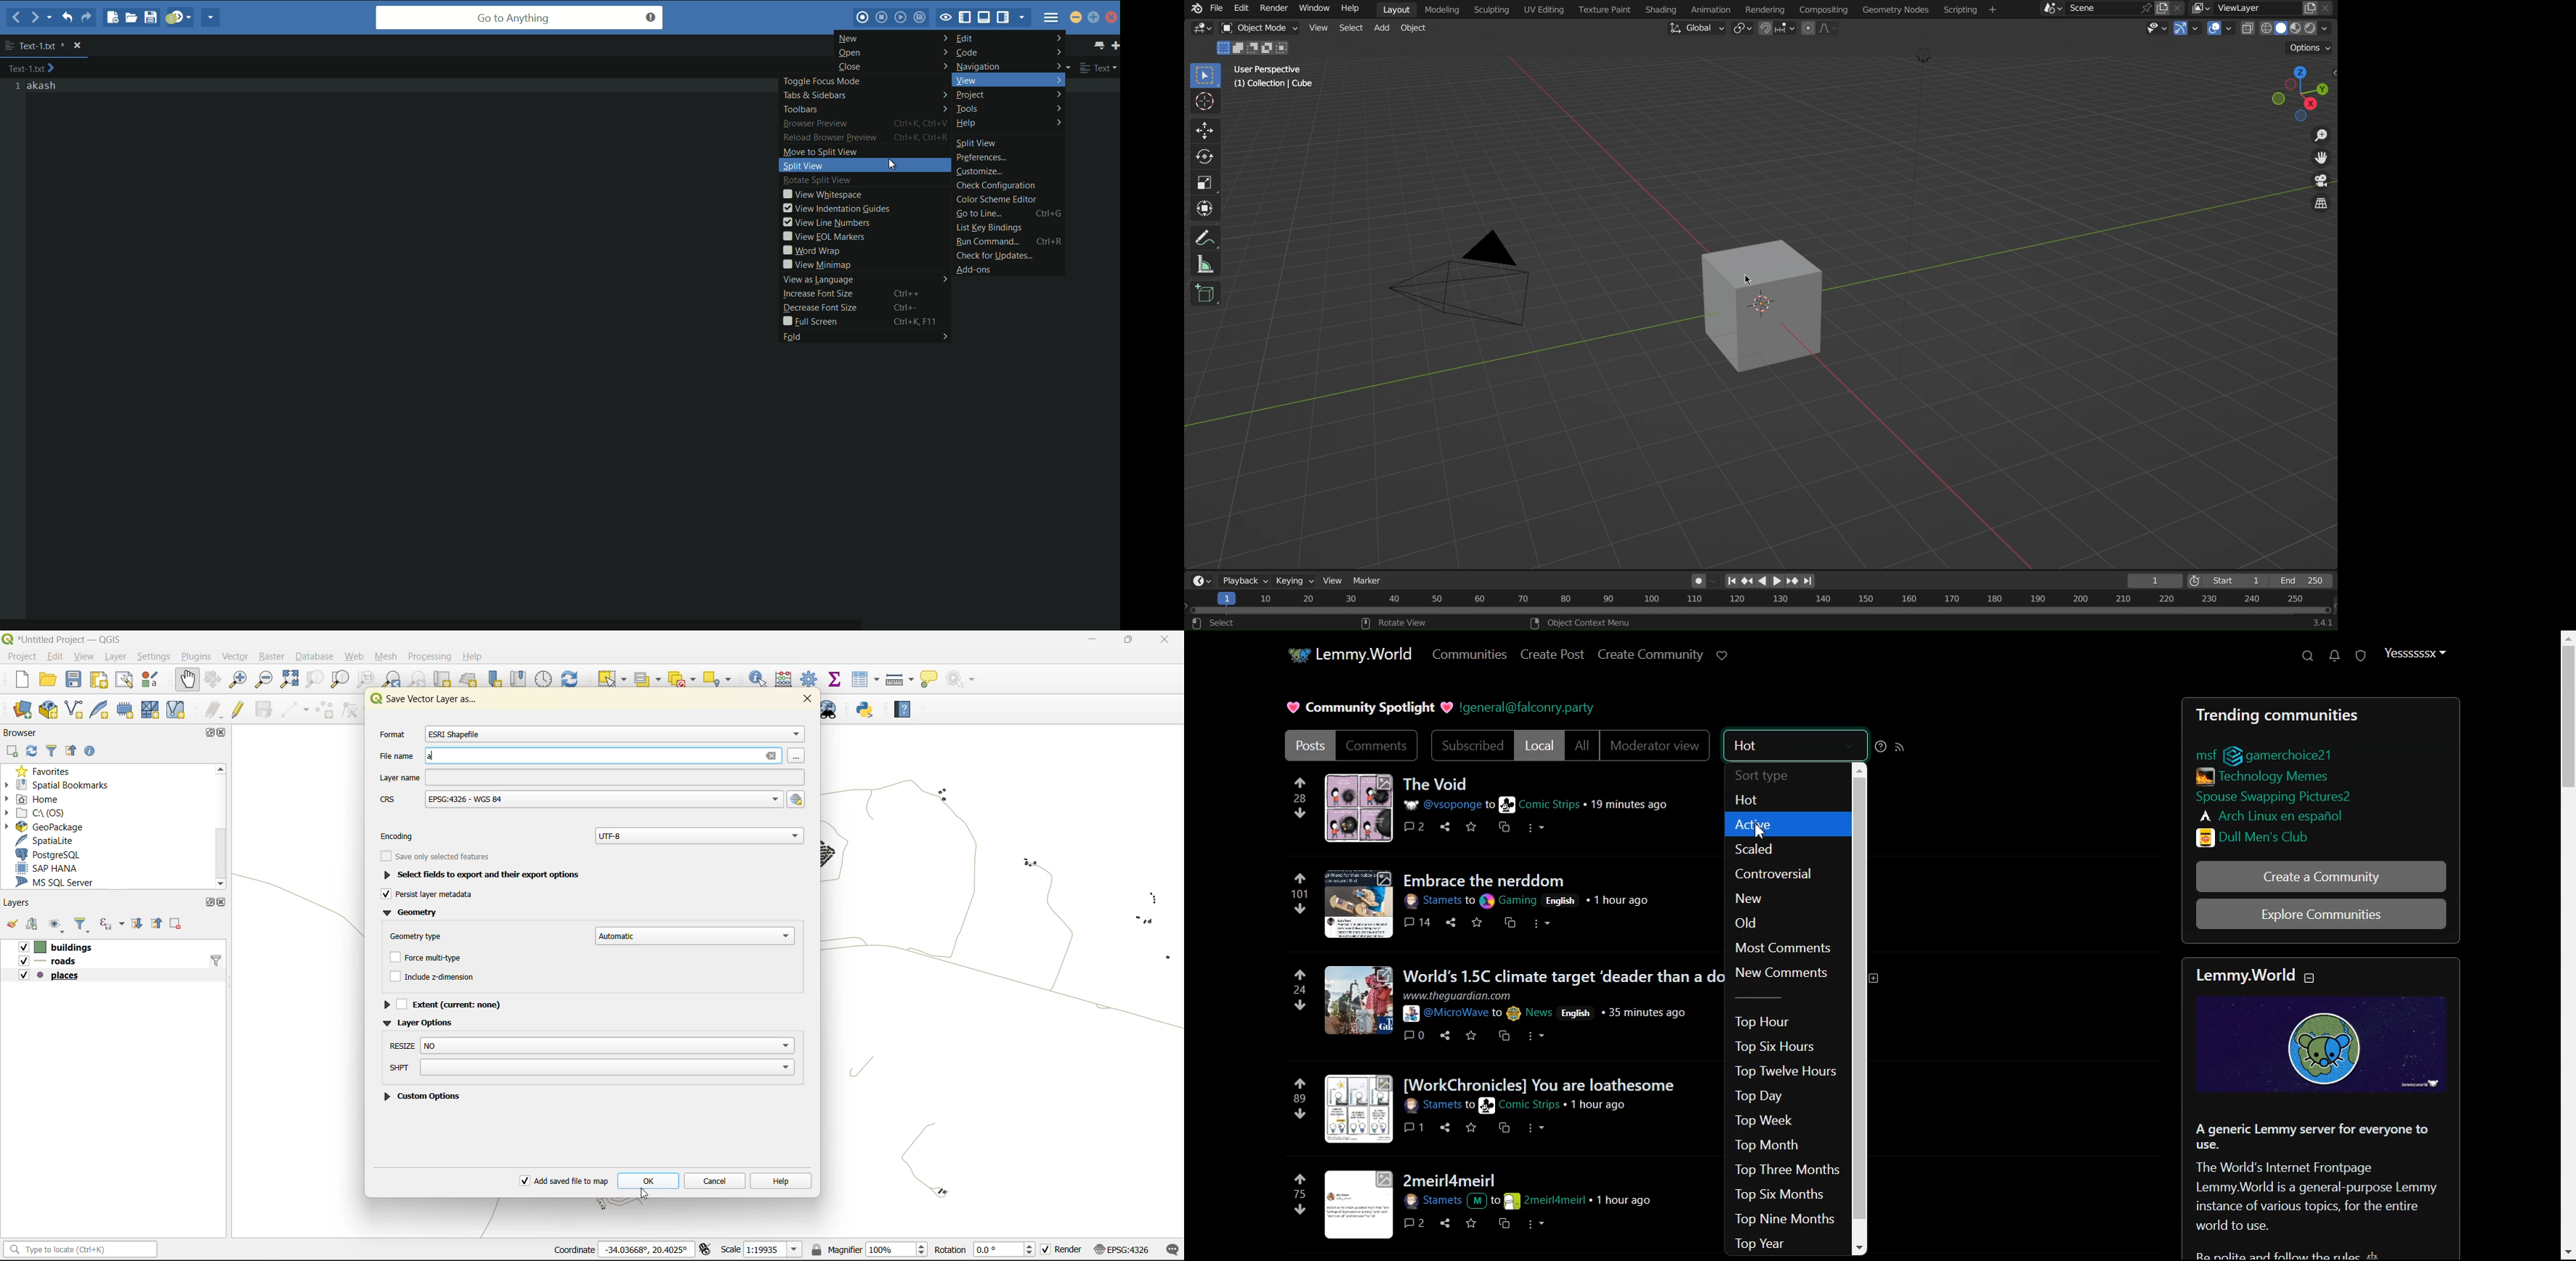 Image resolution: width=2576 pixels, height=1288 pixels. I want to click on SHPT, so click(590, 1068).